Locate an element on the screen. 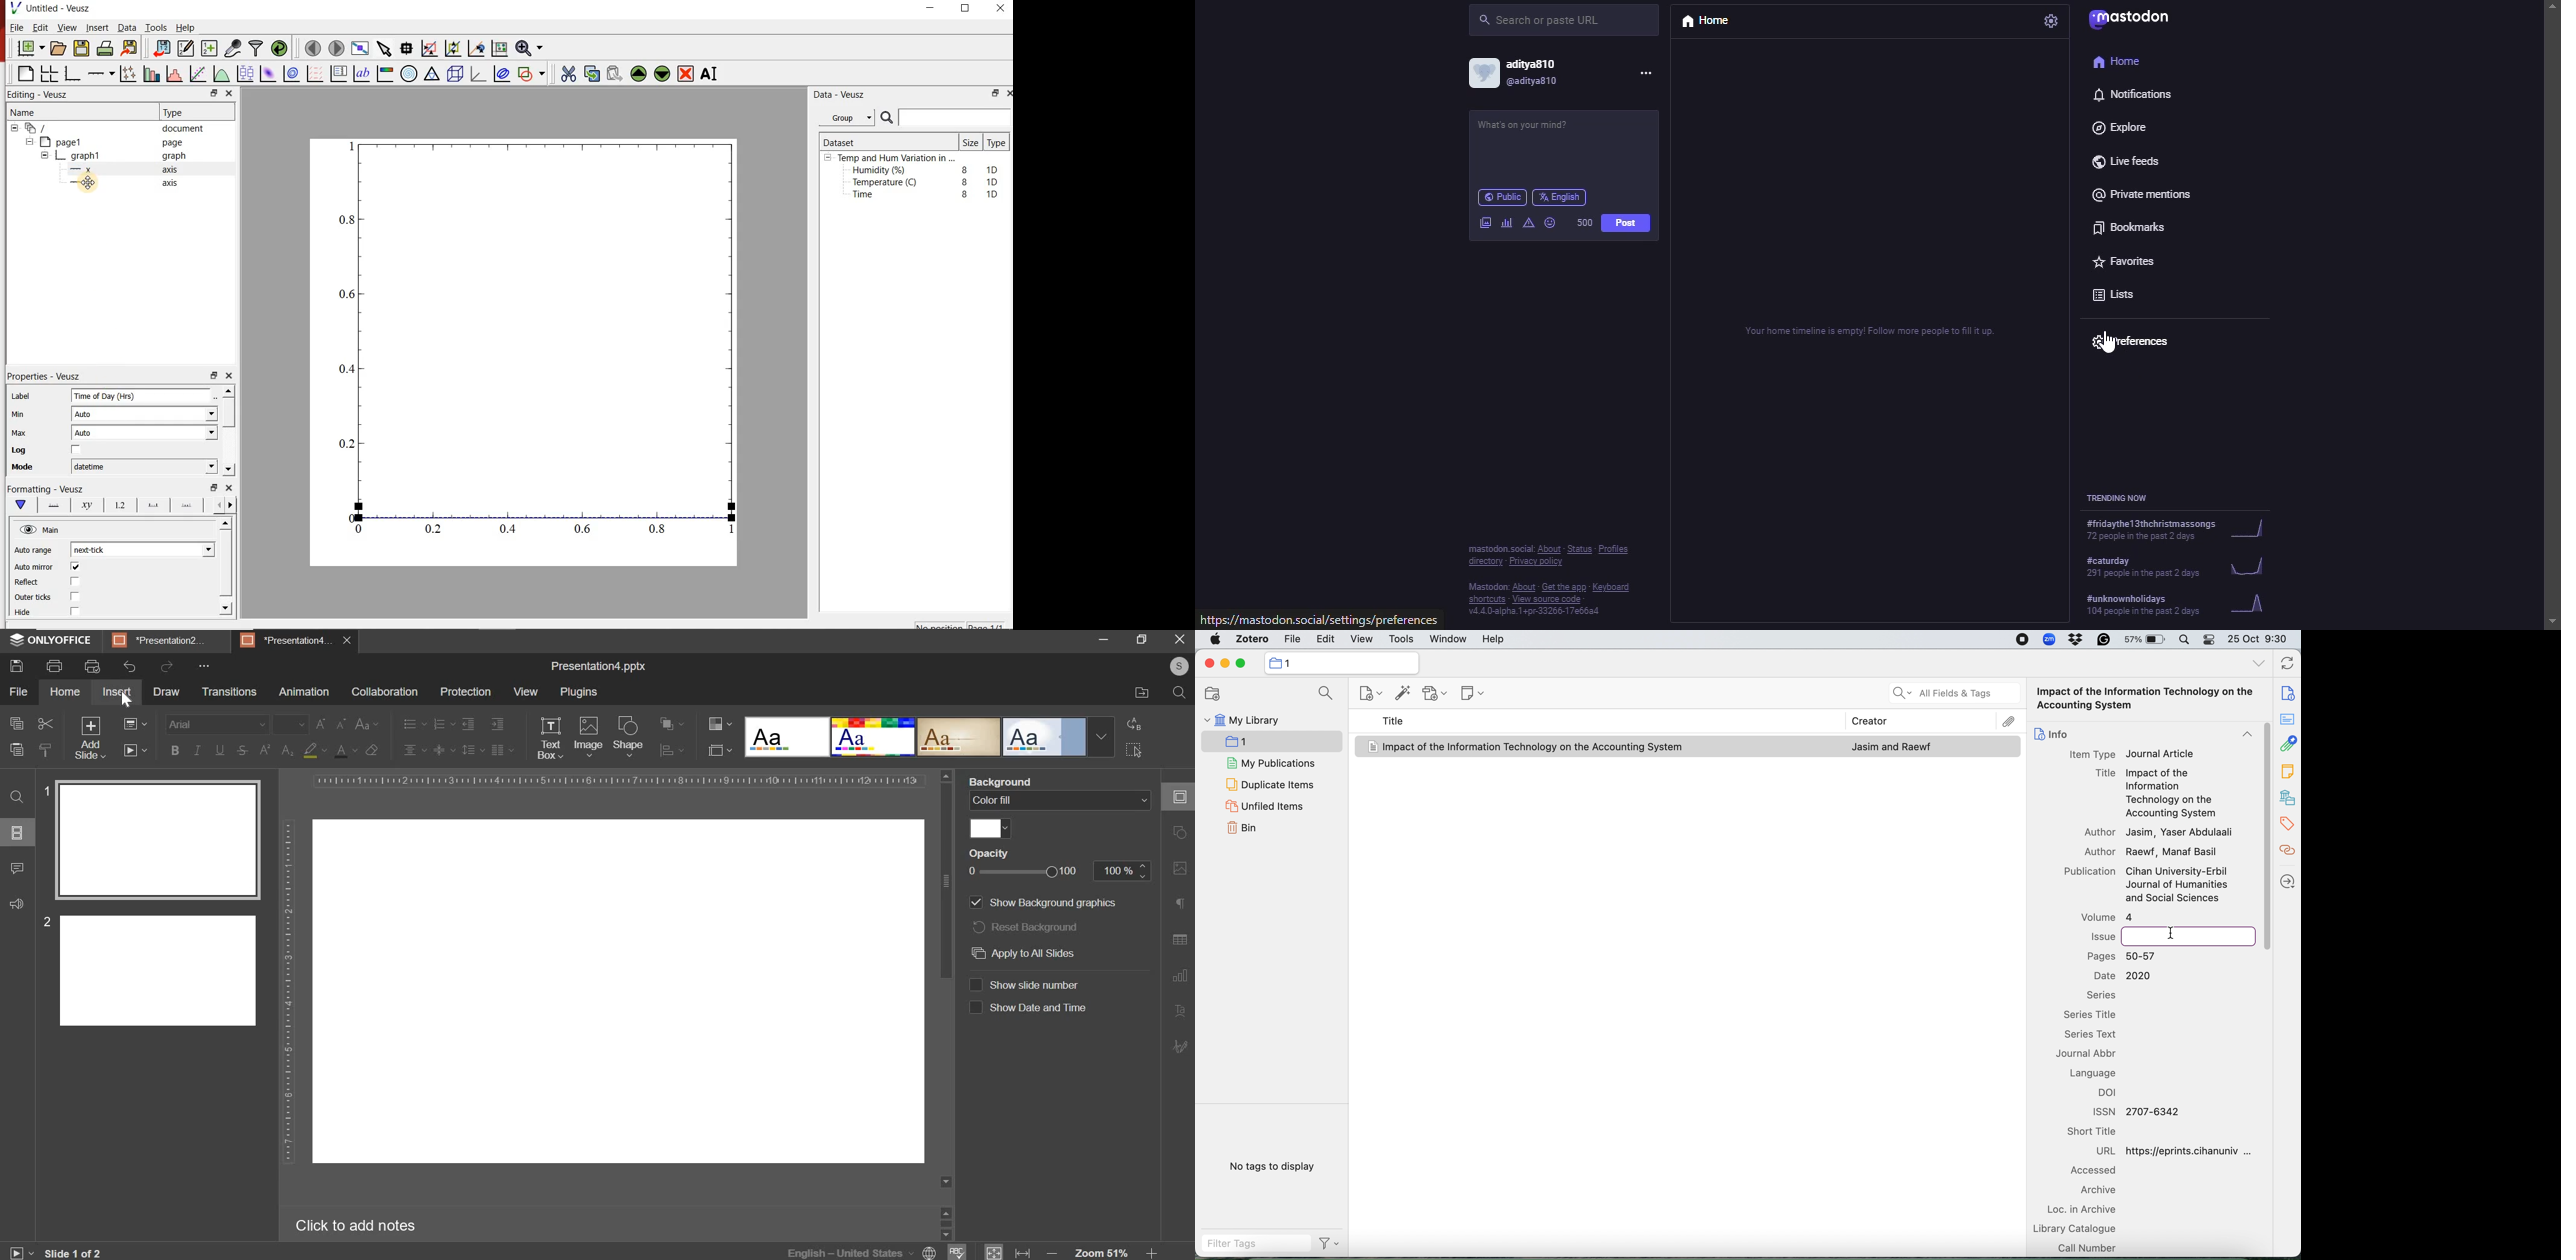  text box is located at coordinates (550, 738).